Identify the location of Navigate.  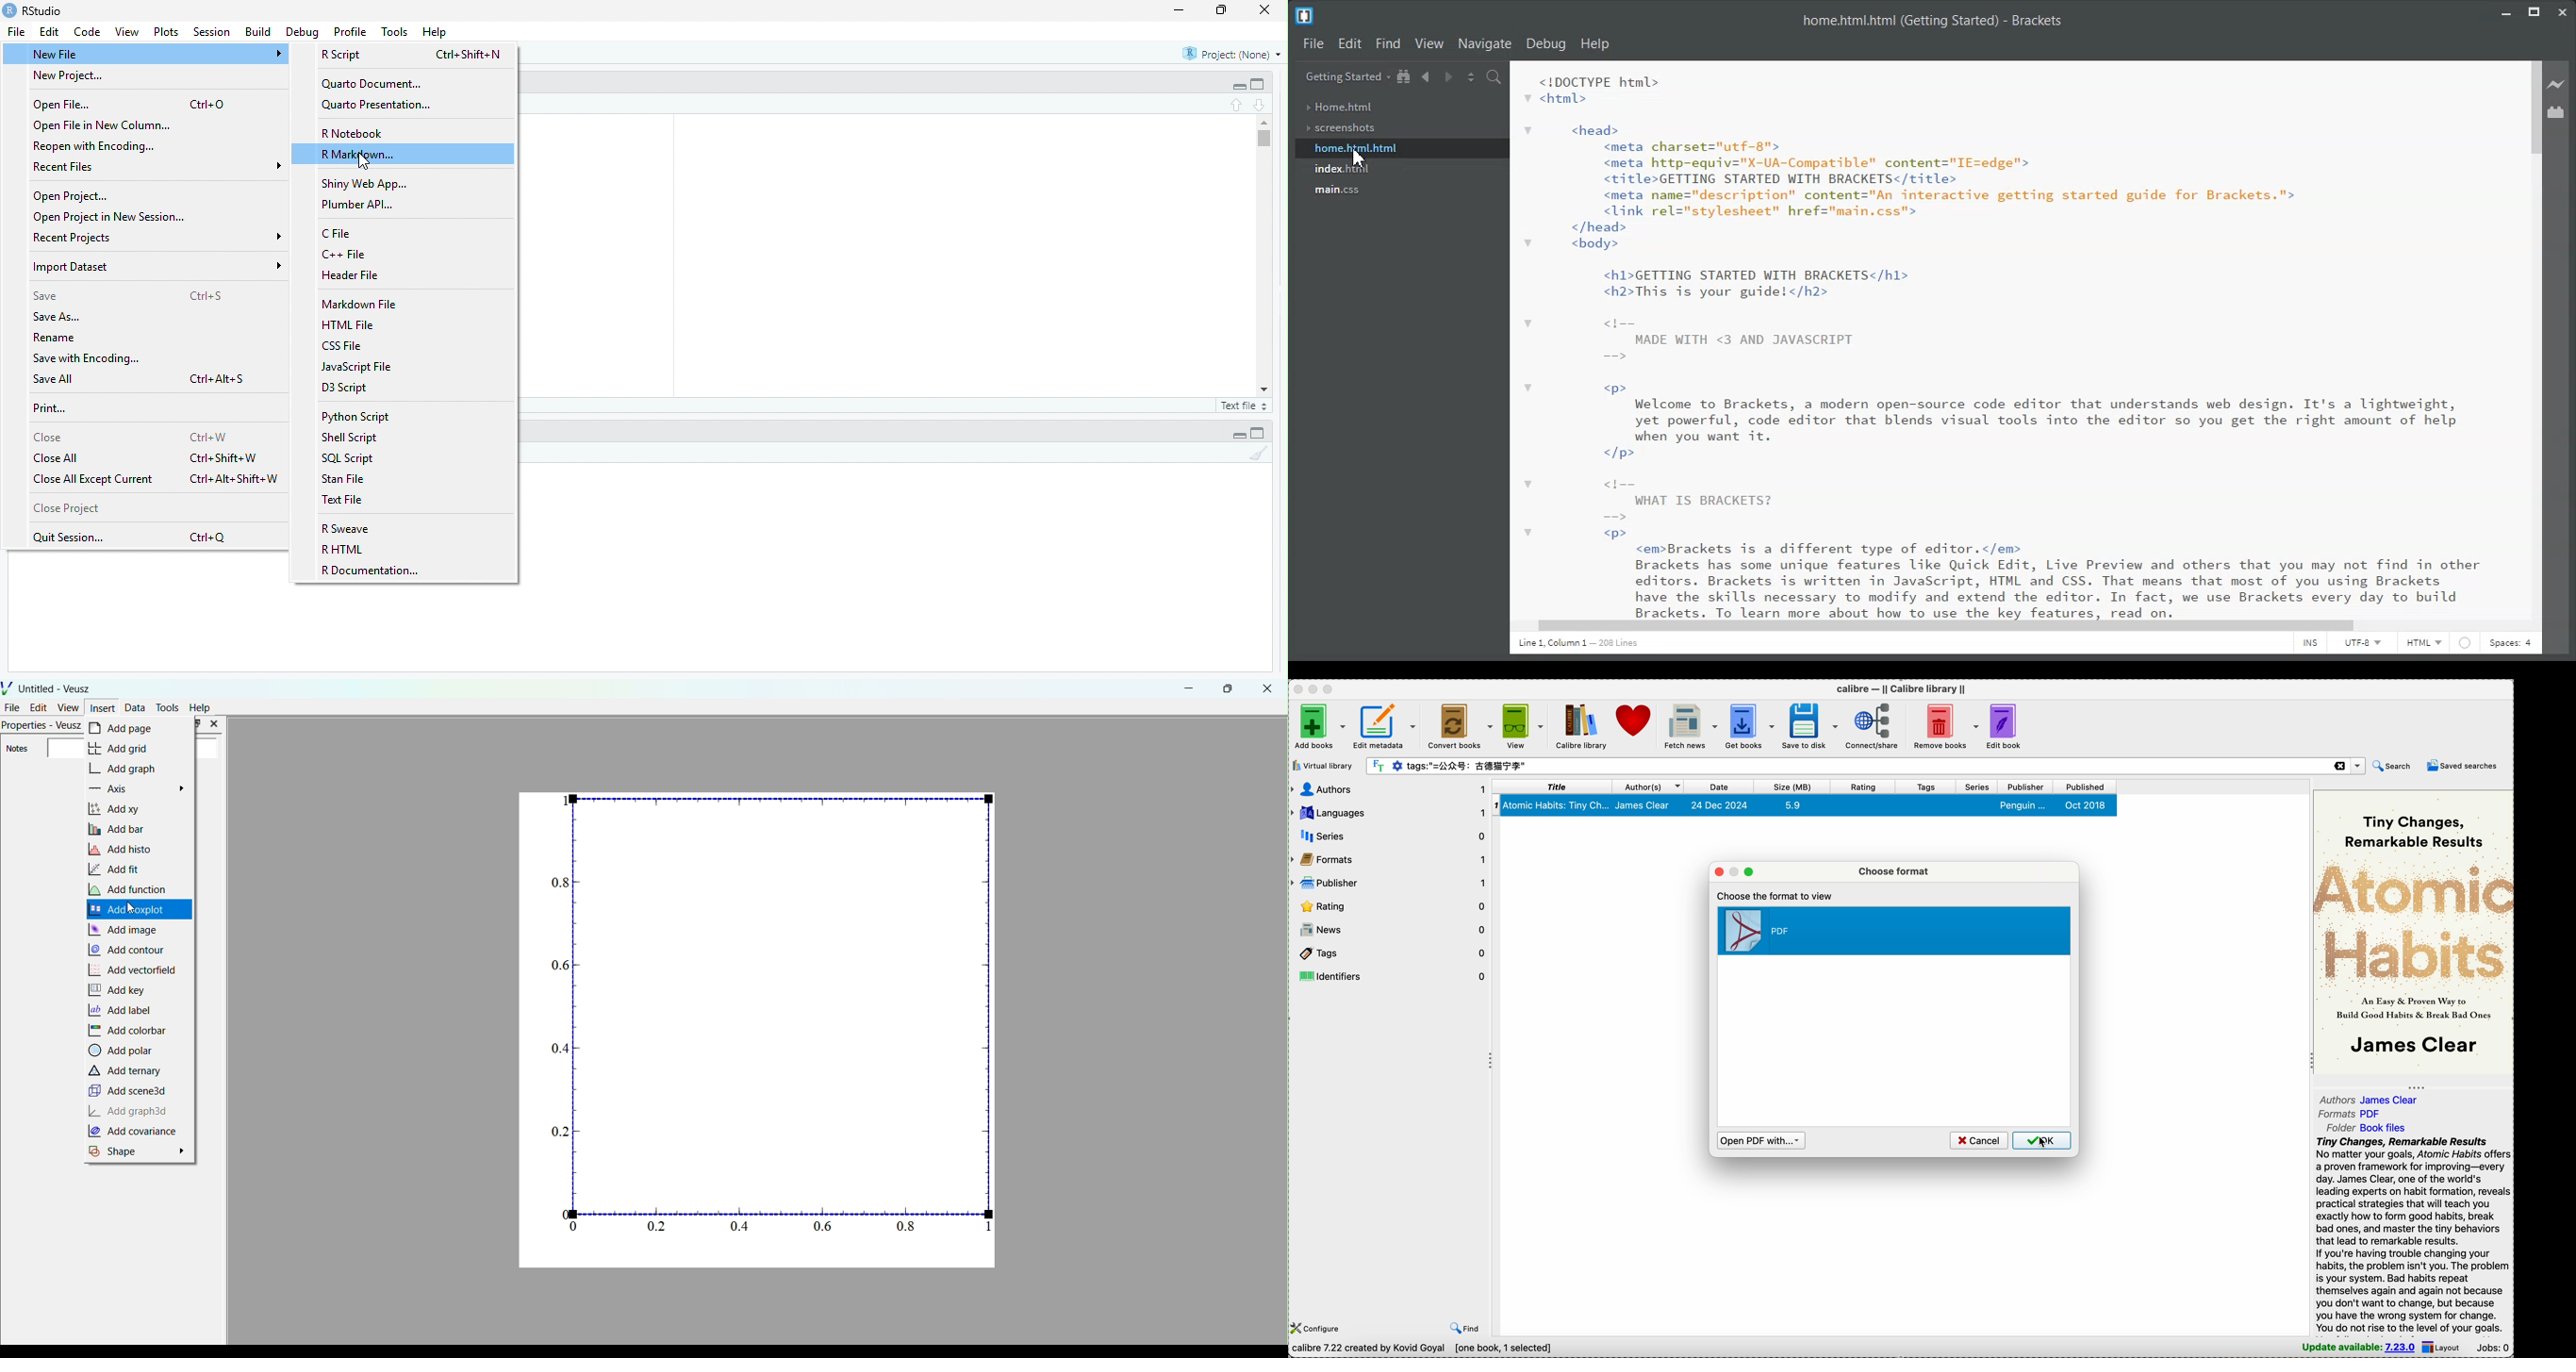
(1485, 43).